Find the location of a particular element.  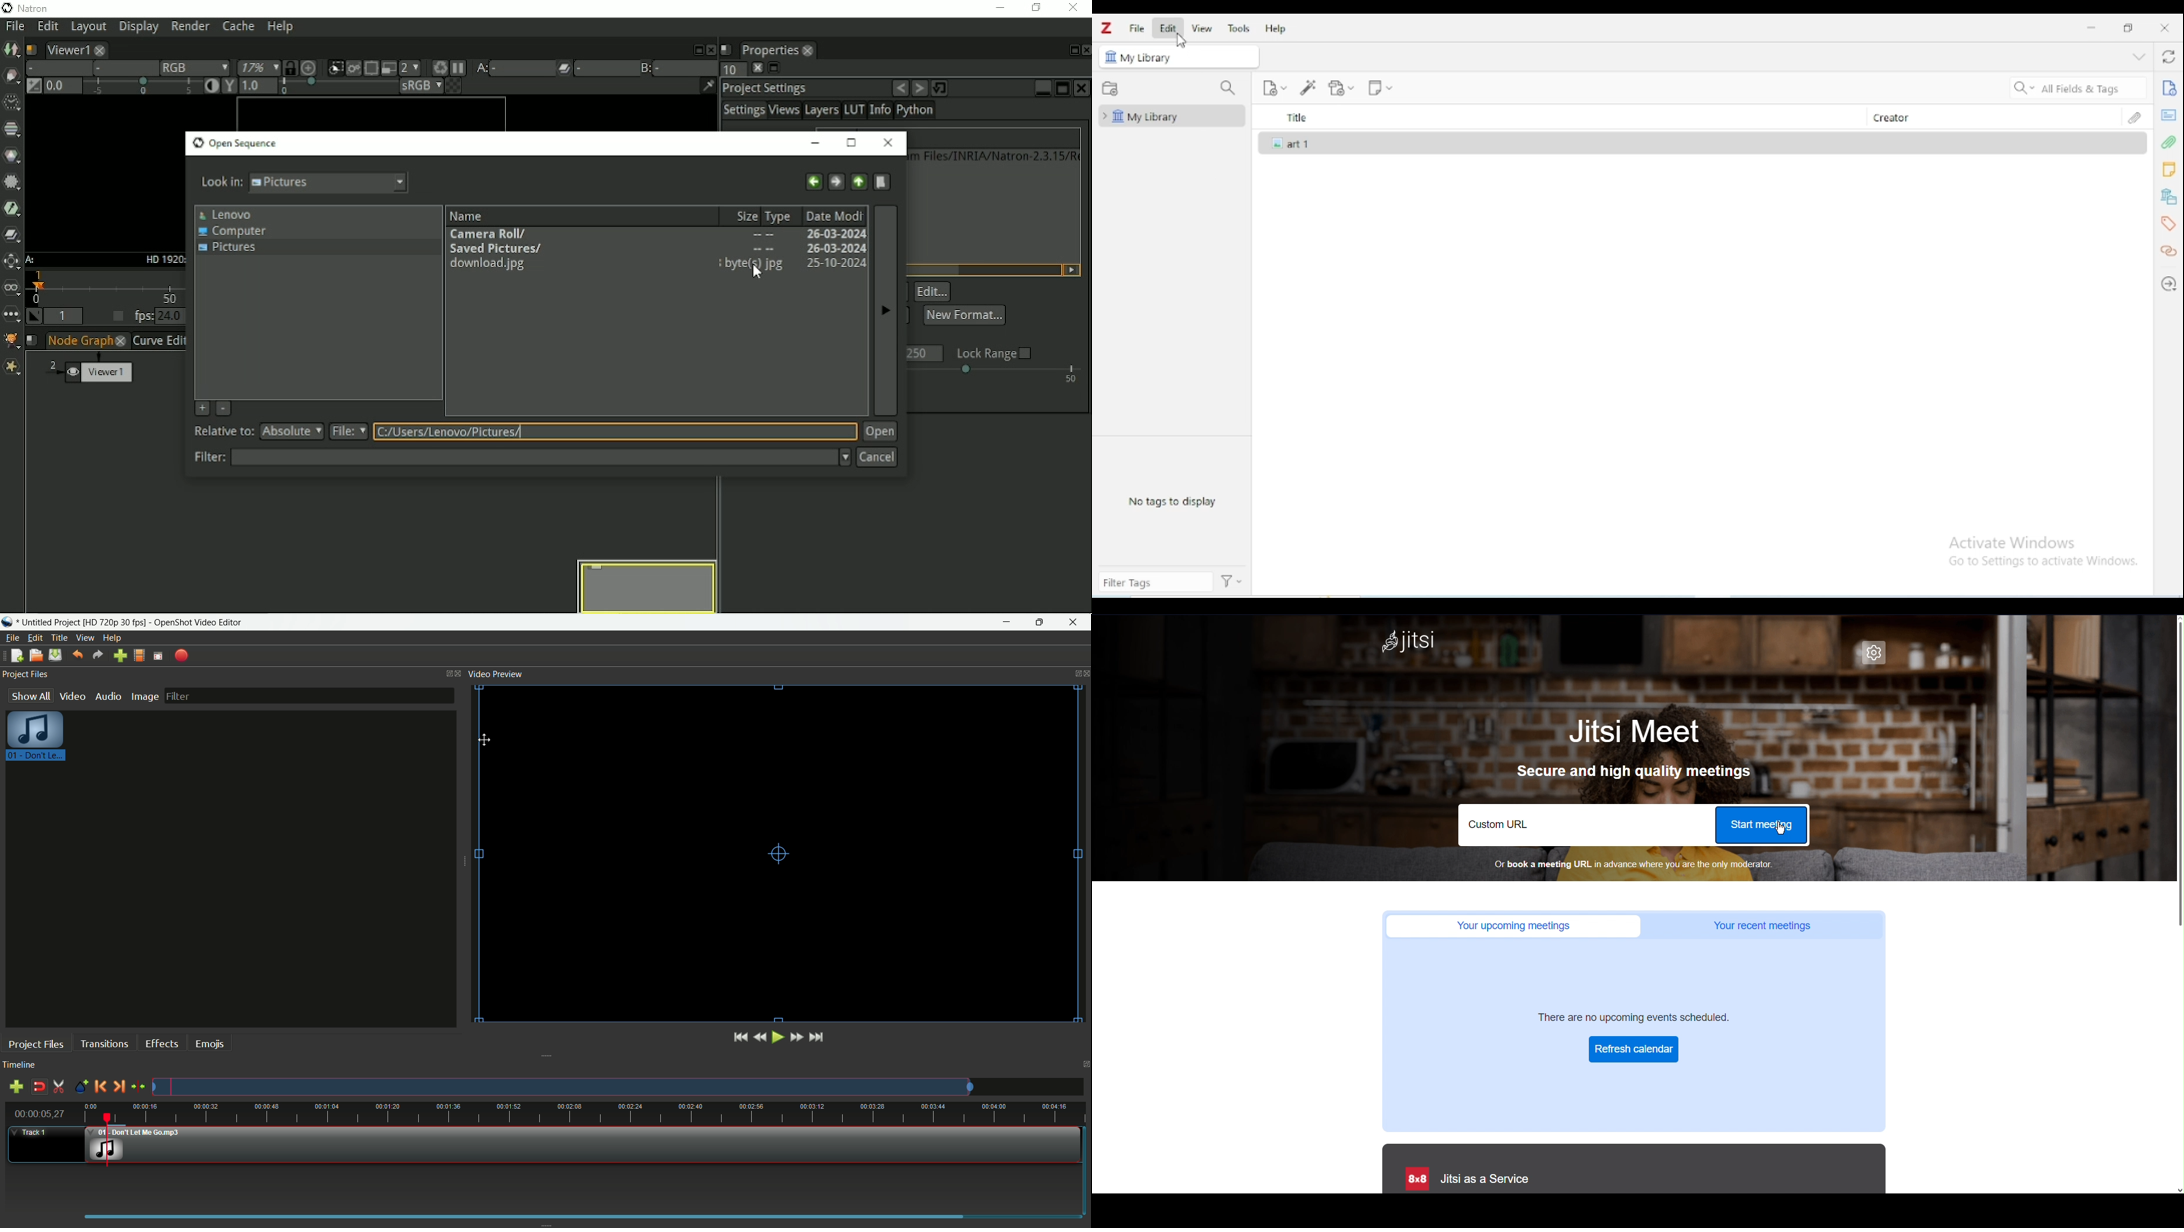

Secure and high quality meetings is located at coordinates (1628, 771).